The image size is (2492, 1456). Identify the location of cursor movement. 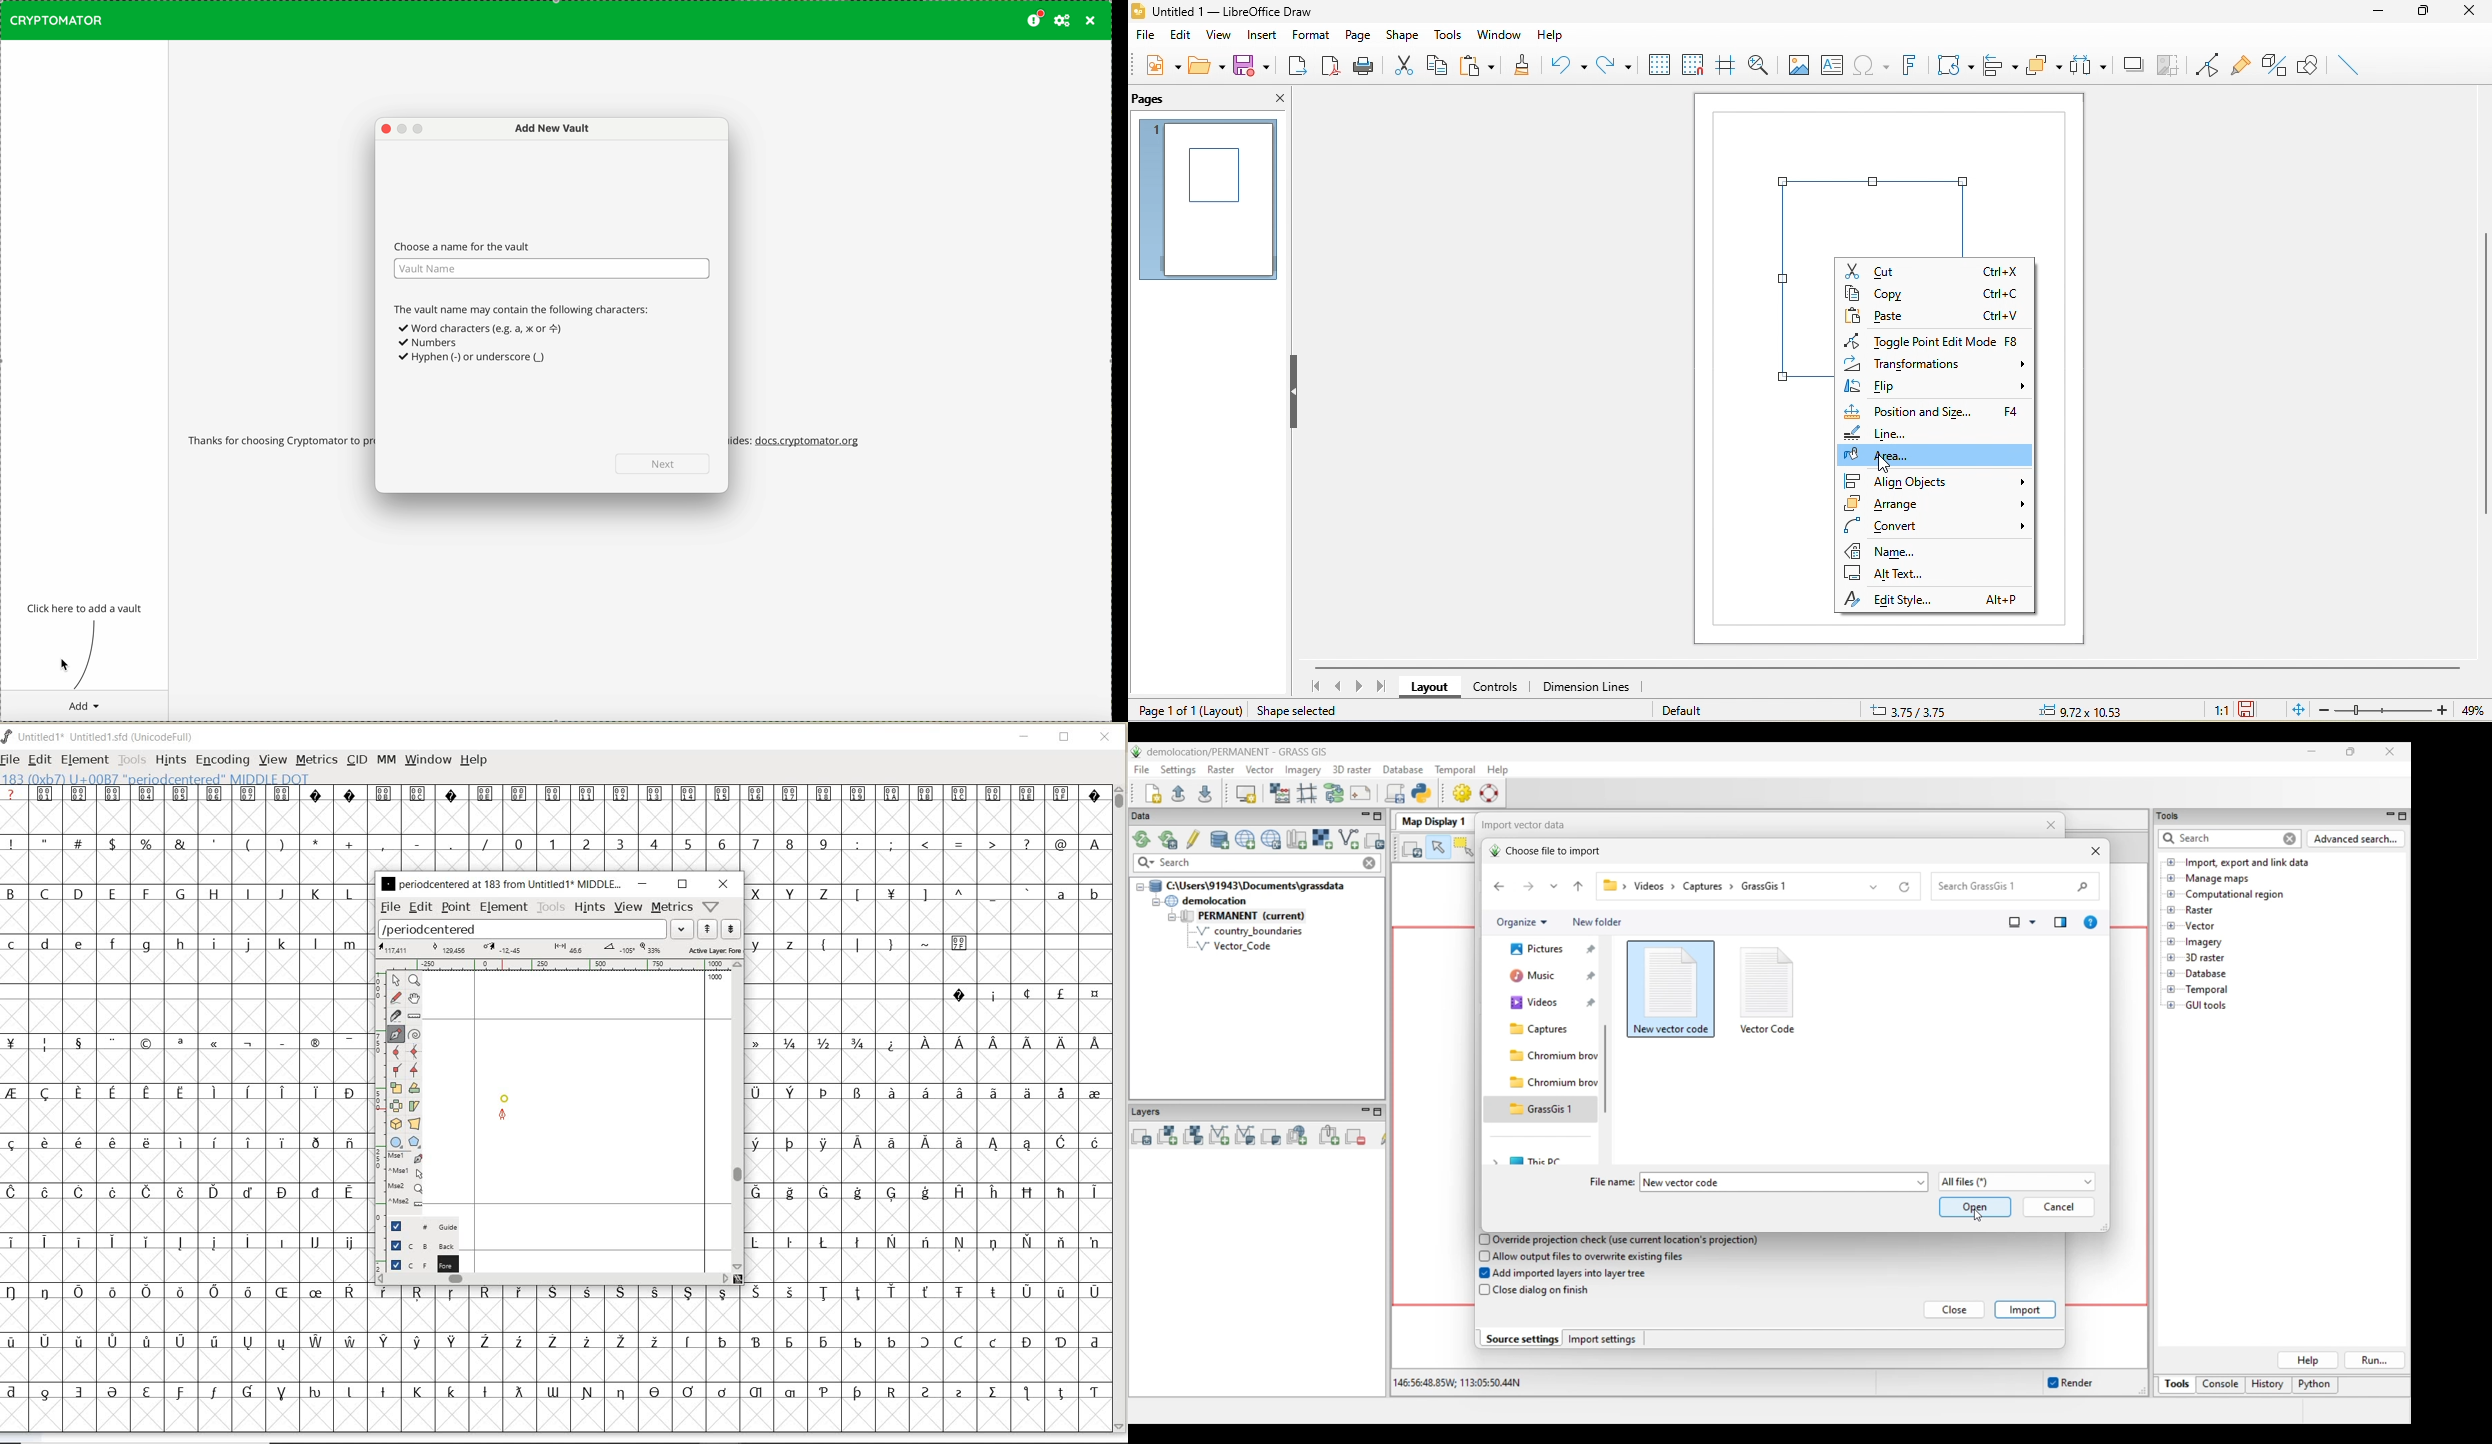
(1884, 464).